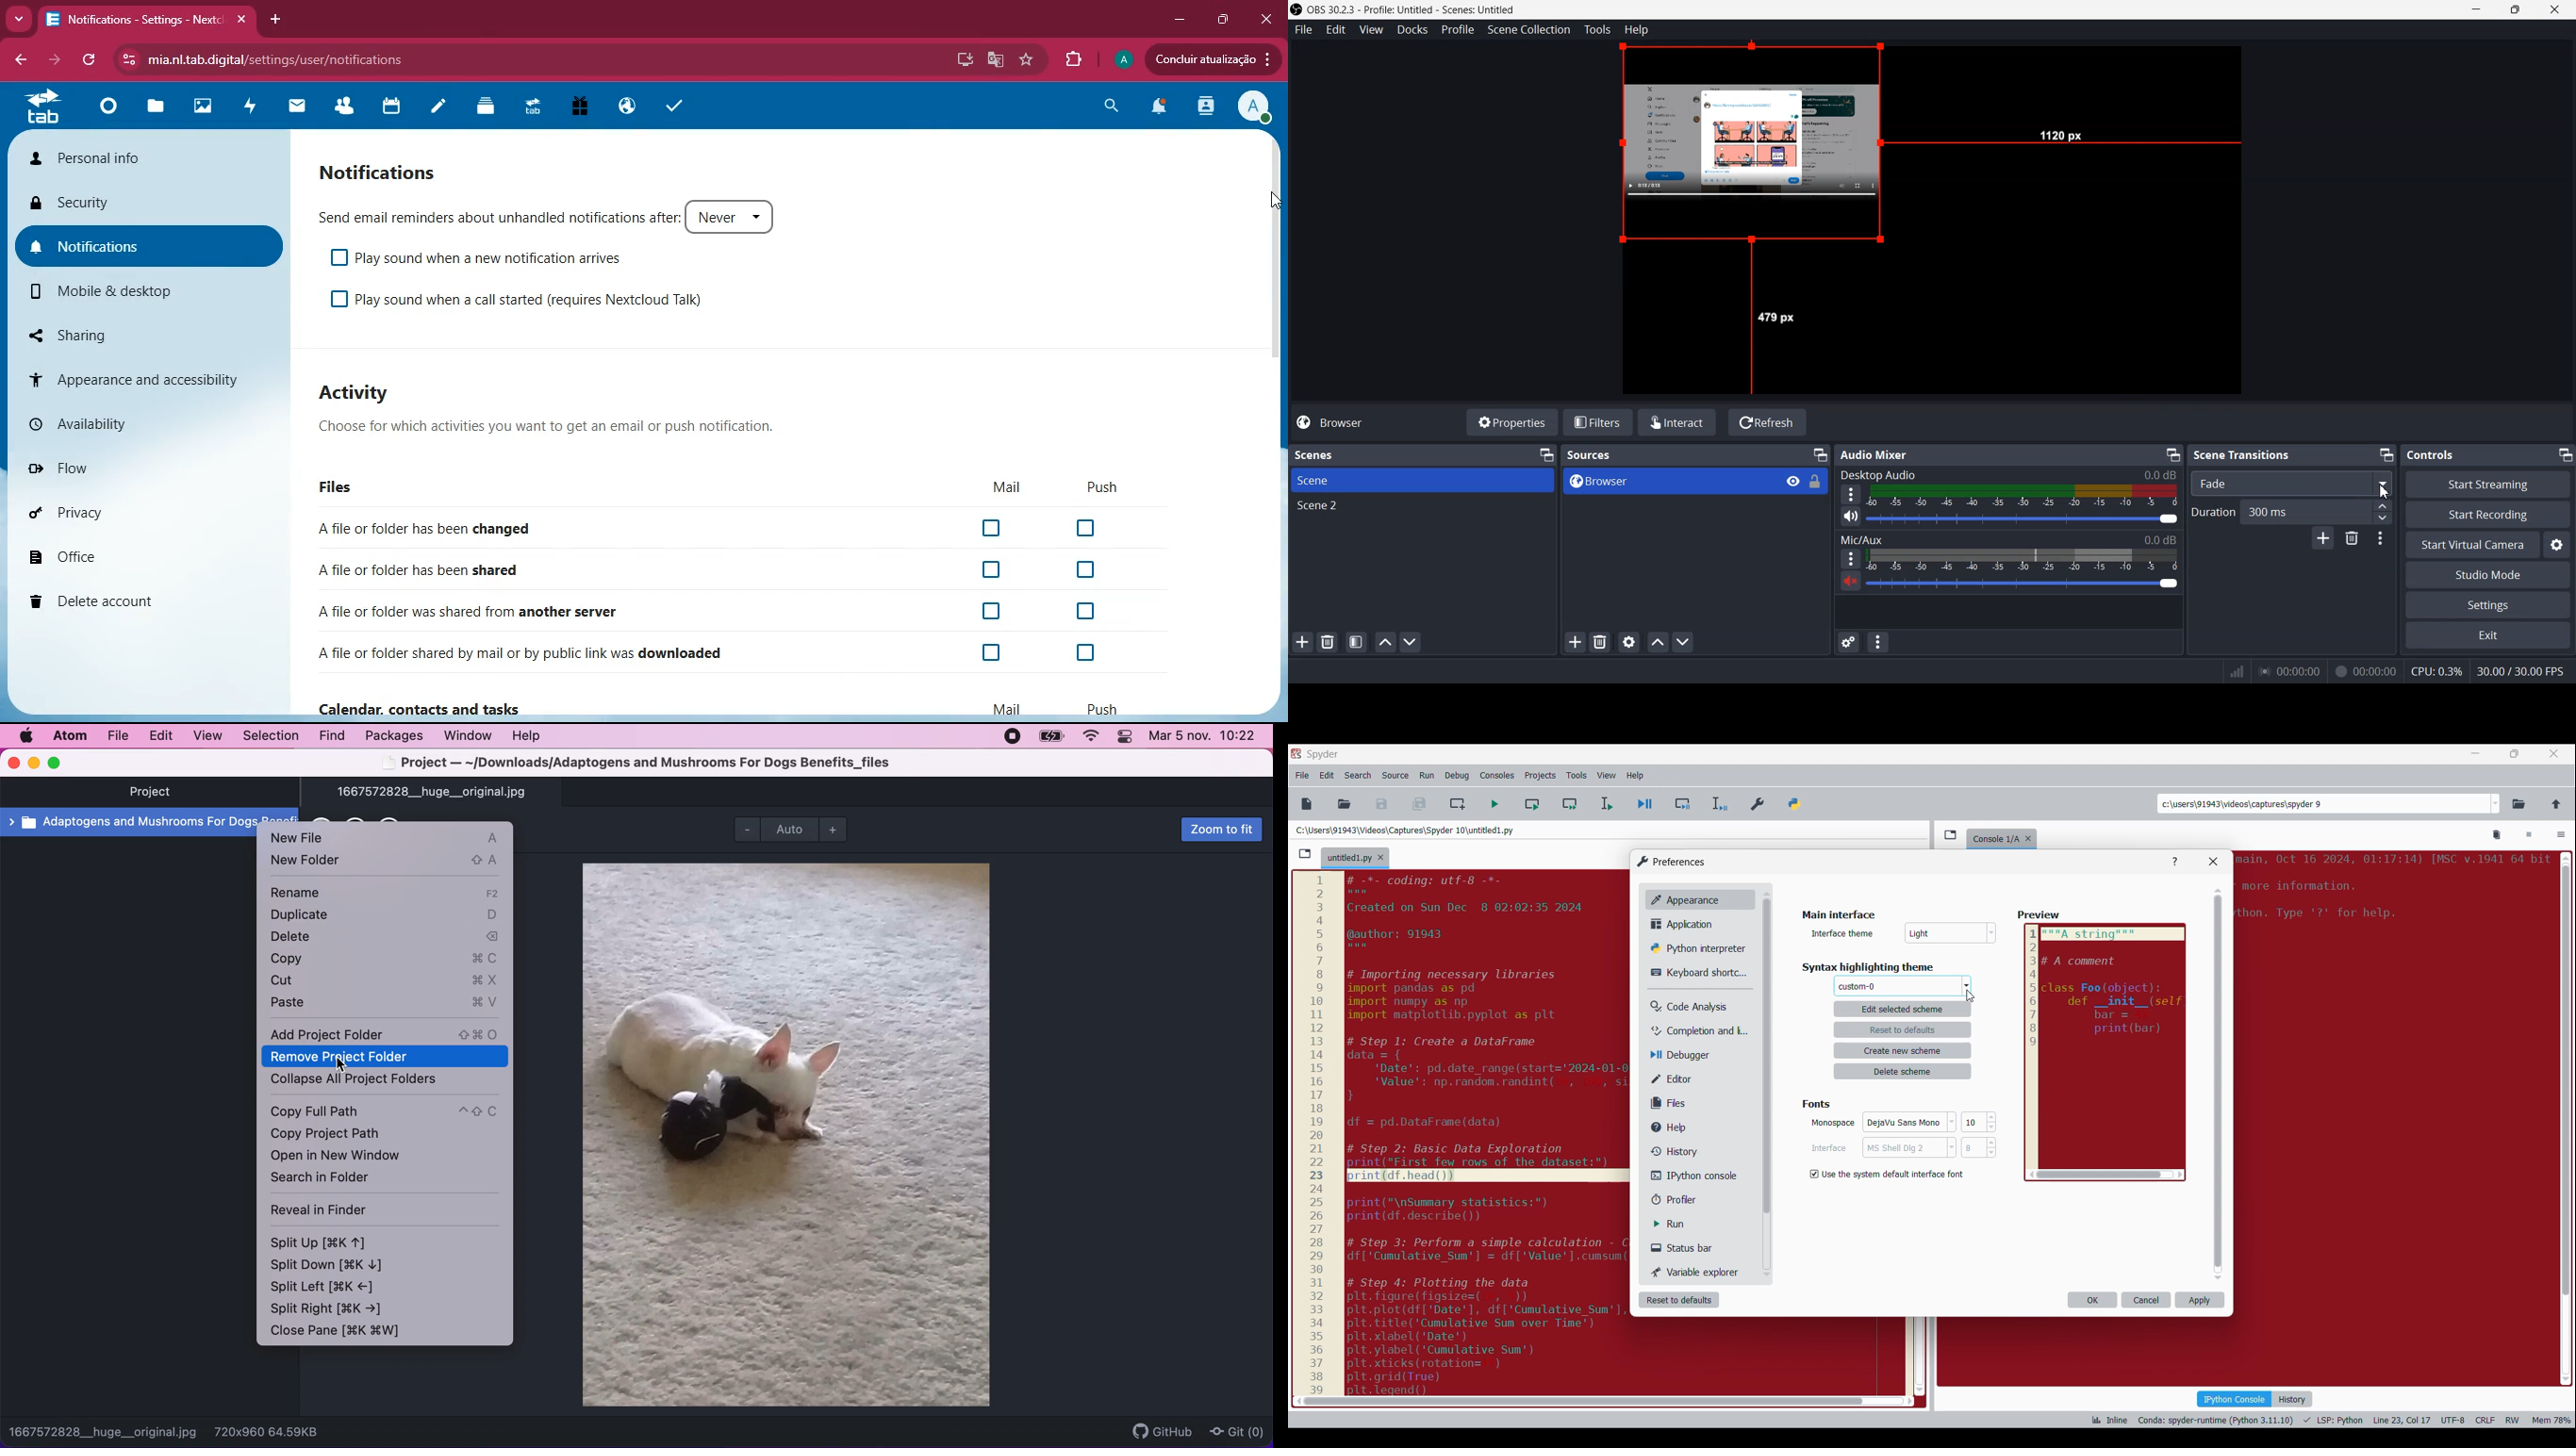  Describe the element at coordinates (2488, 605) in the screenshot. I see `Settings` at that location.